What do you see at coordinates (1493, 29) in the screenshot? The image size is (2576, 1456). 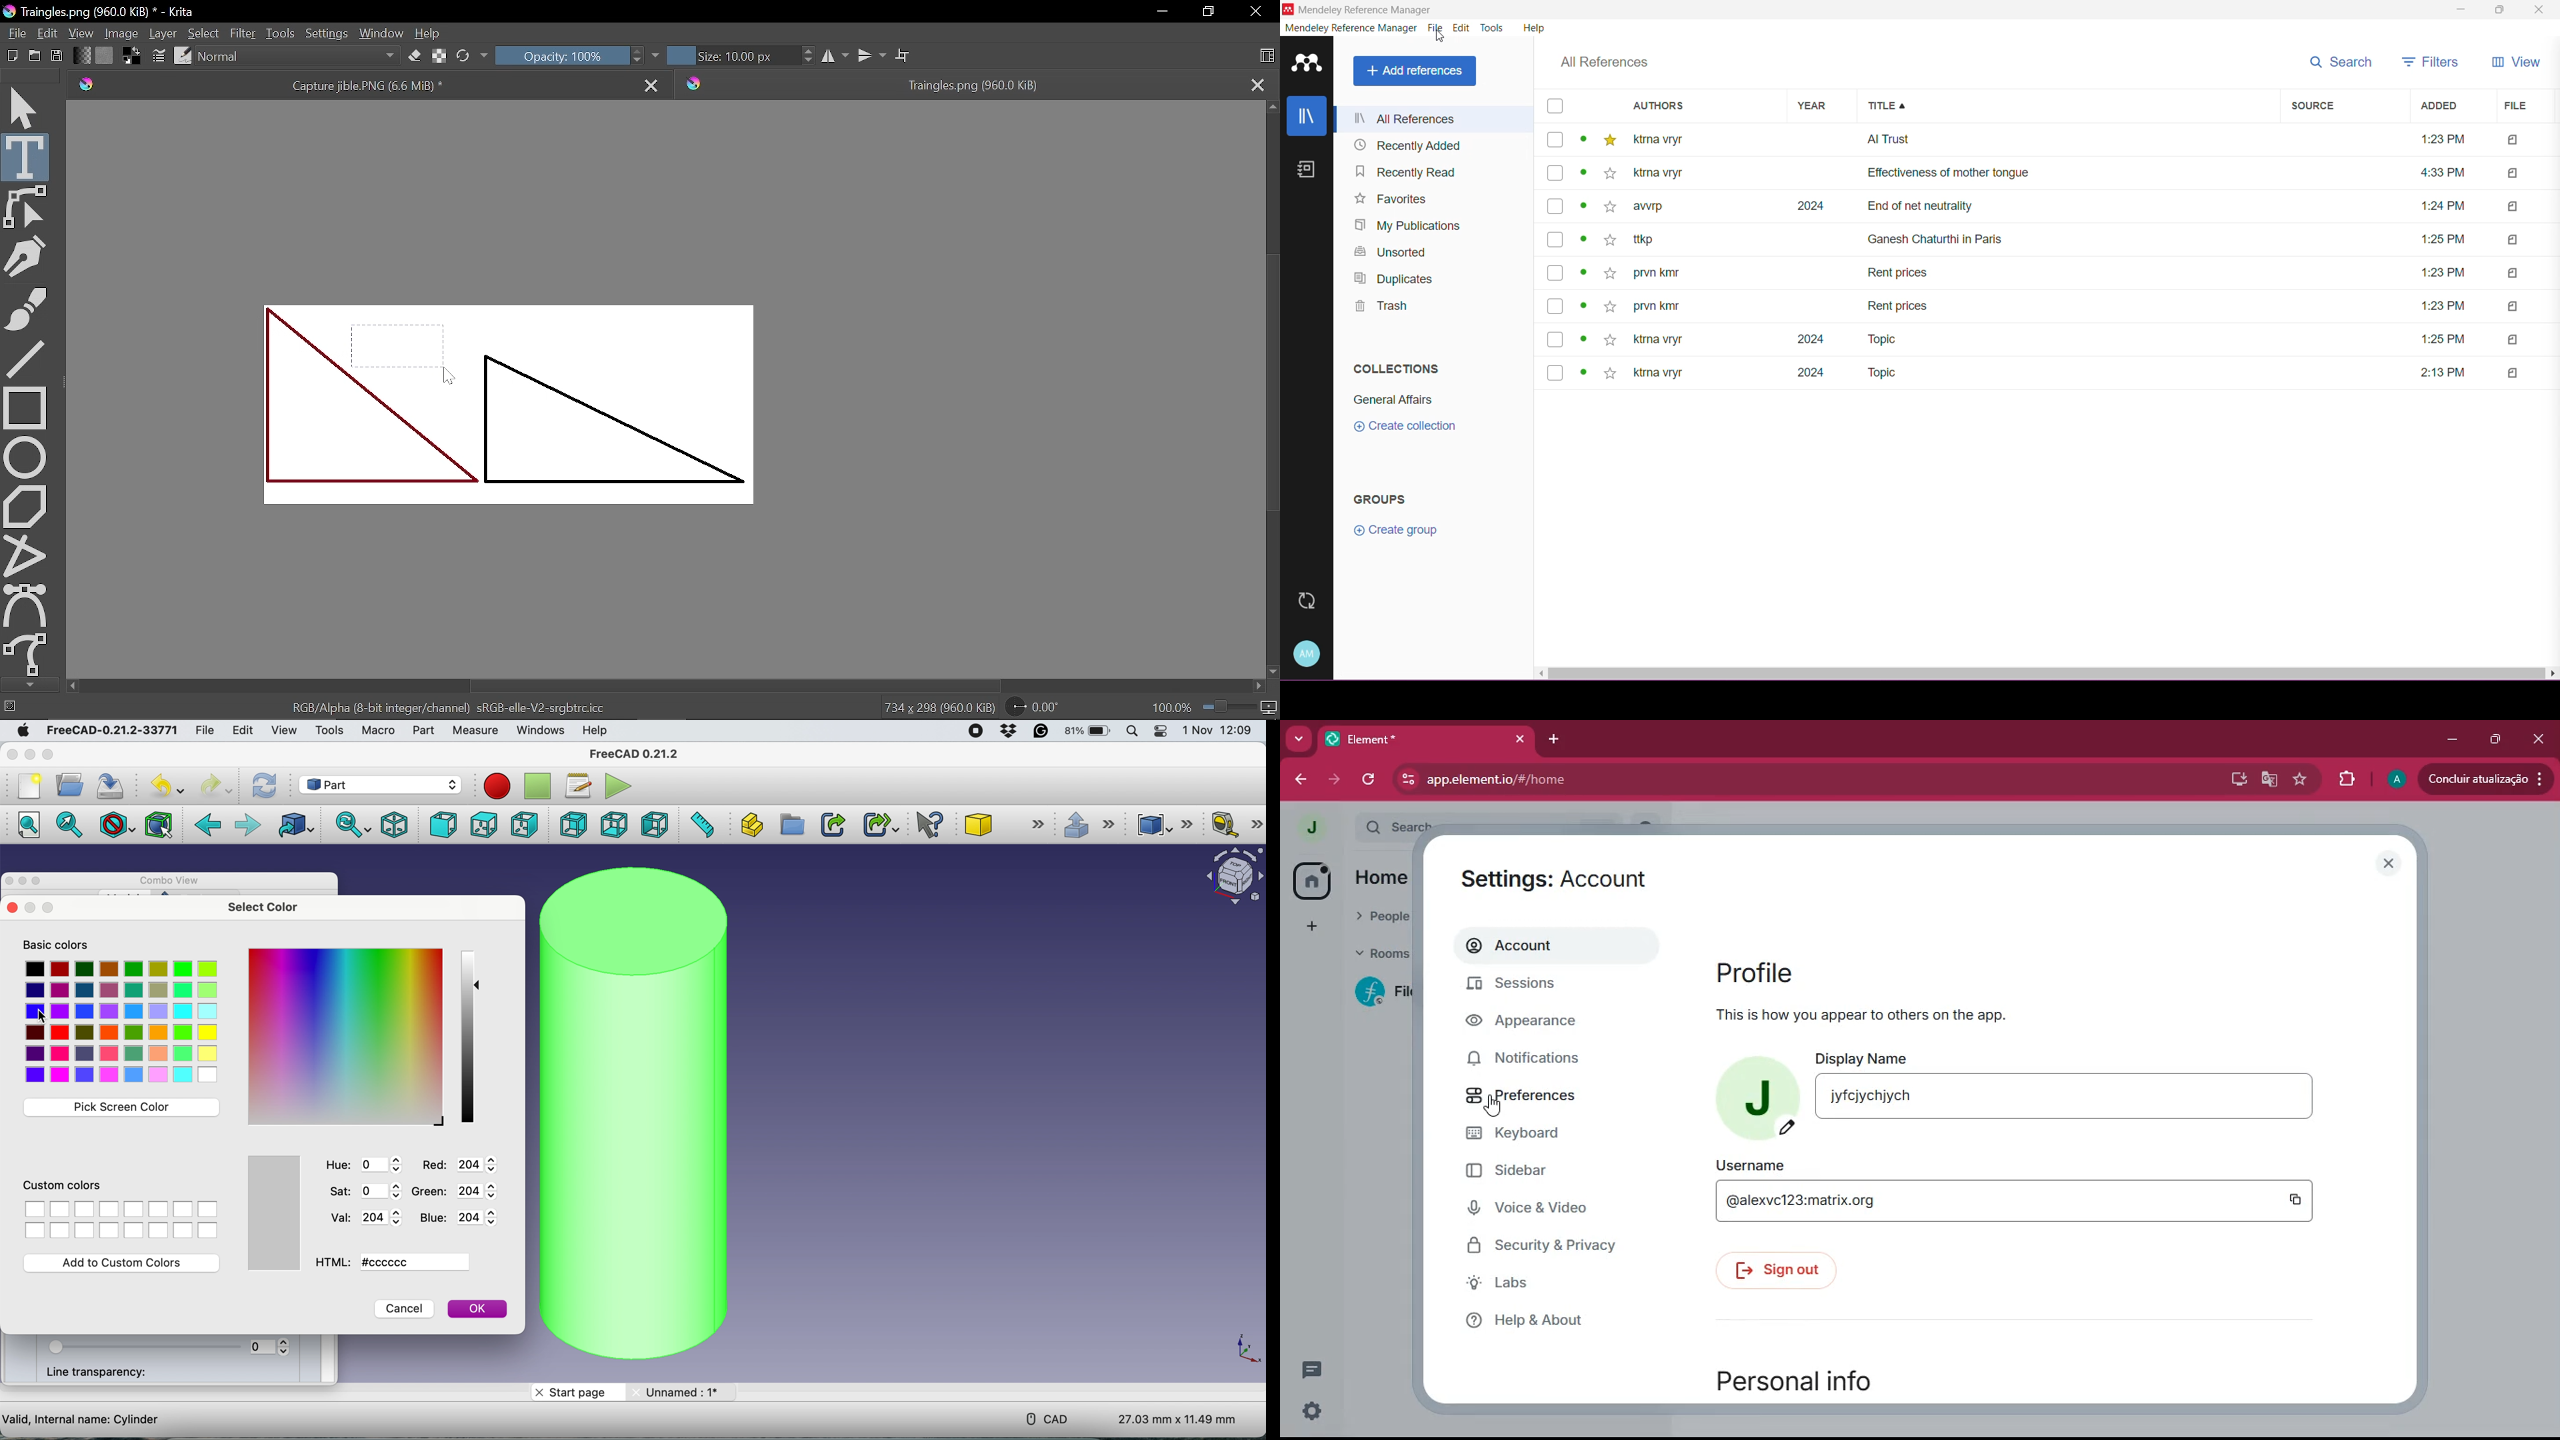 I see `Tools` at bounding box center [1493, 29].